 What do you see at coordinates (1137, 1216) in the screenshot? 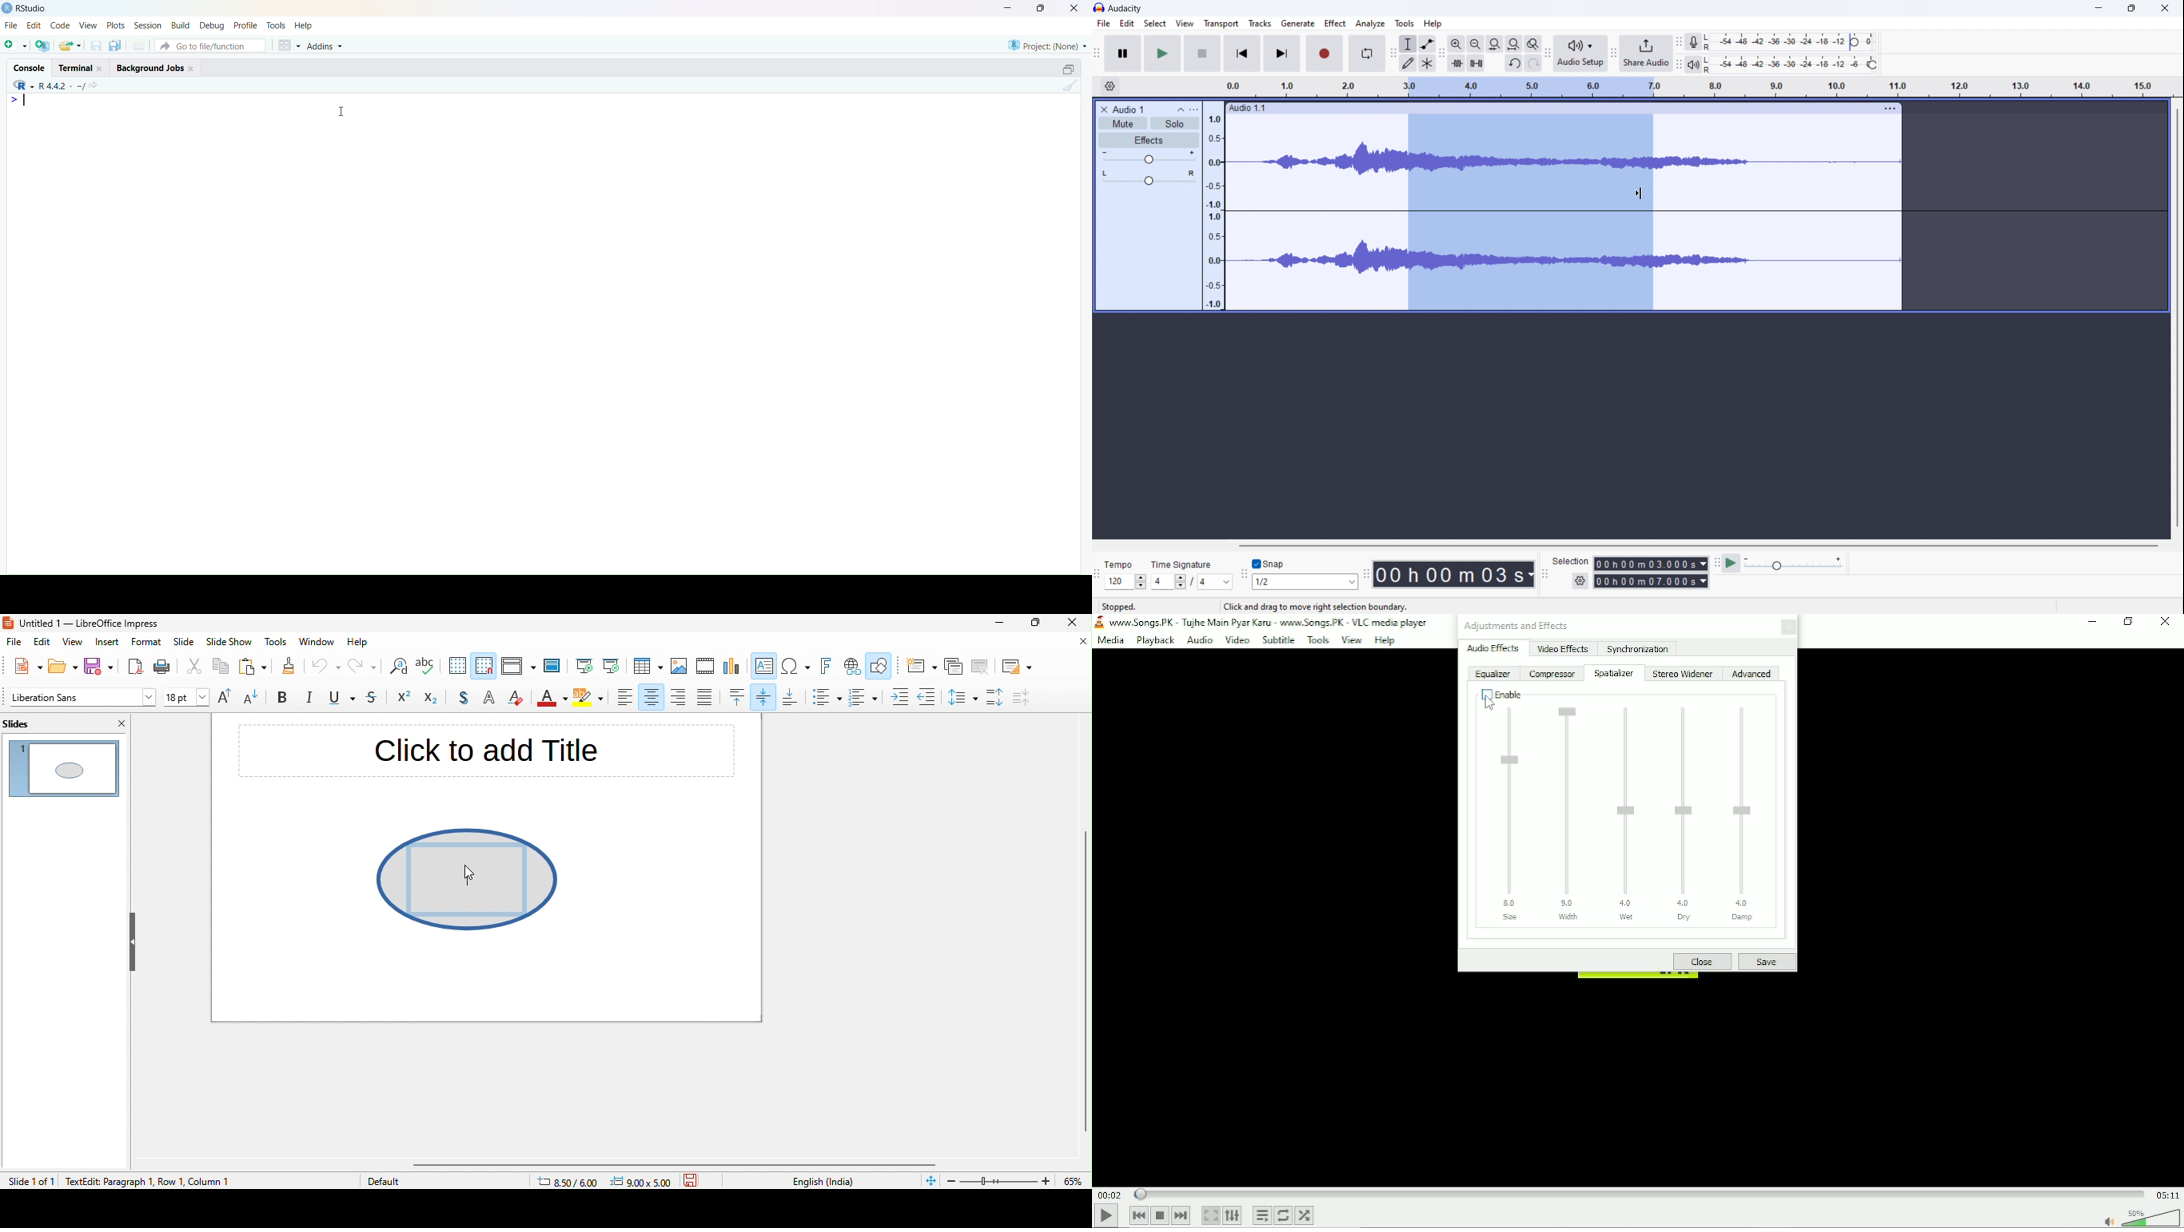
I see `Previous` at bounding box center [1137, 1216].